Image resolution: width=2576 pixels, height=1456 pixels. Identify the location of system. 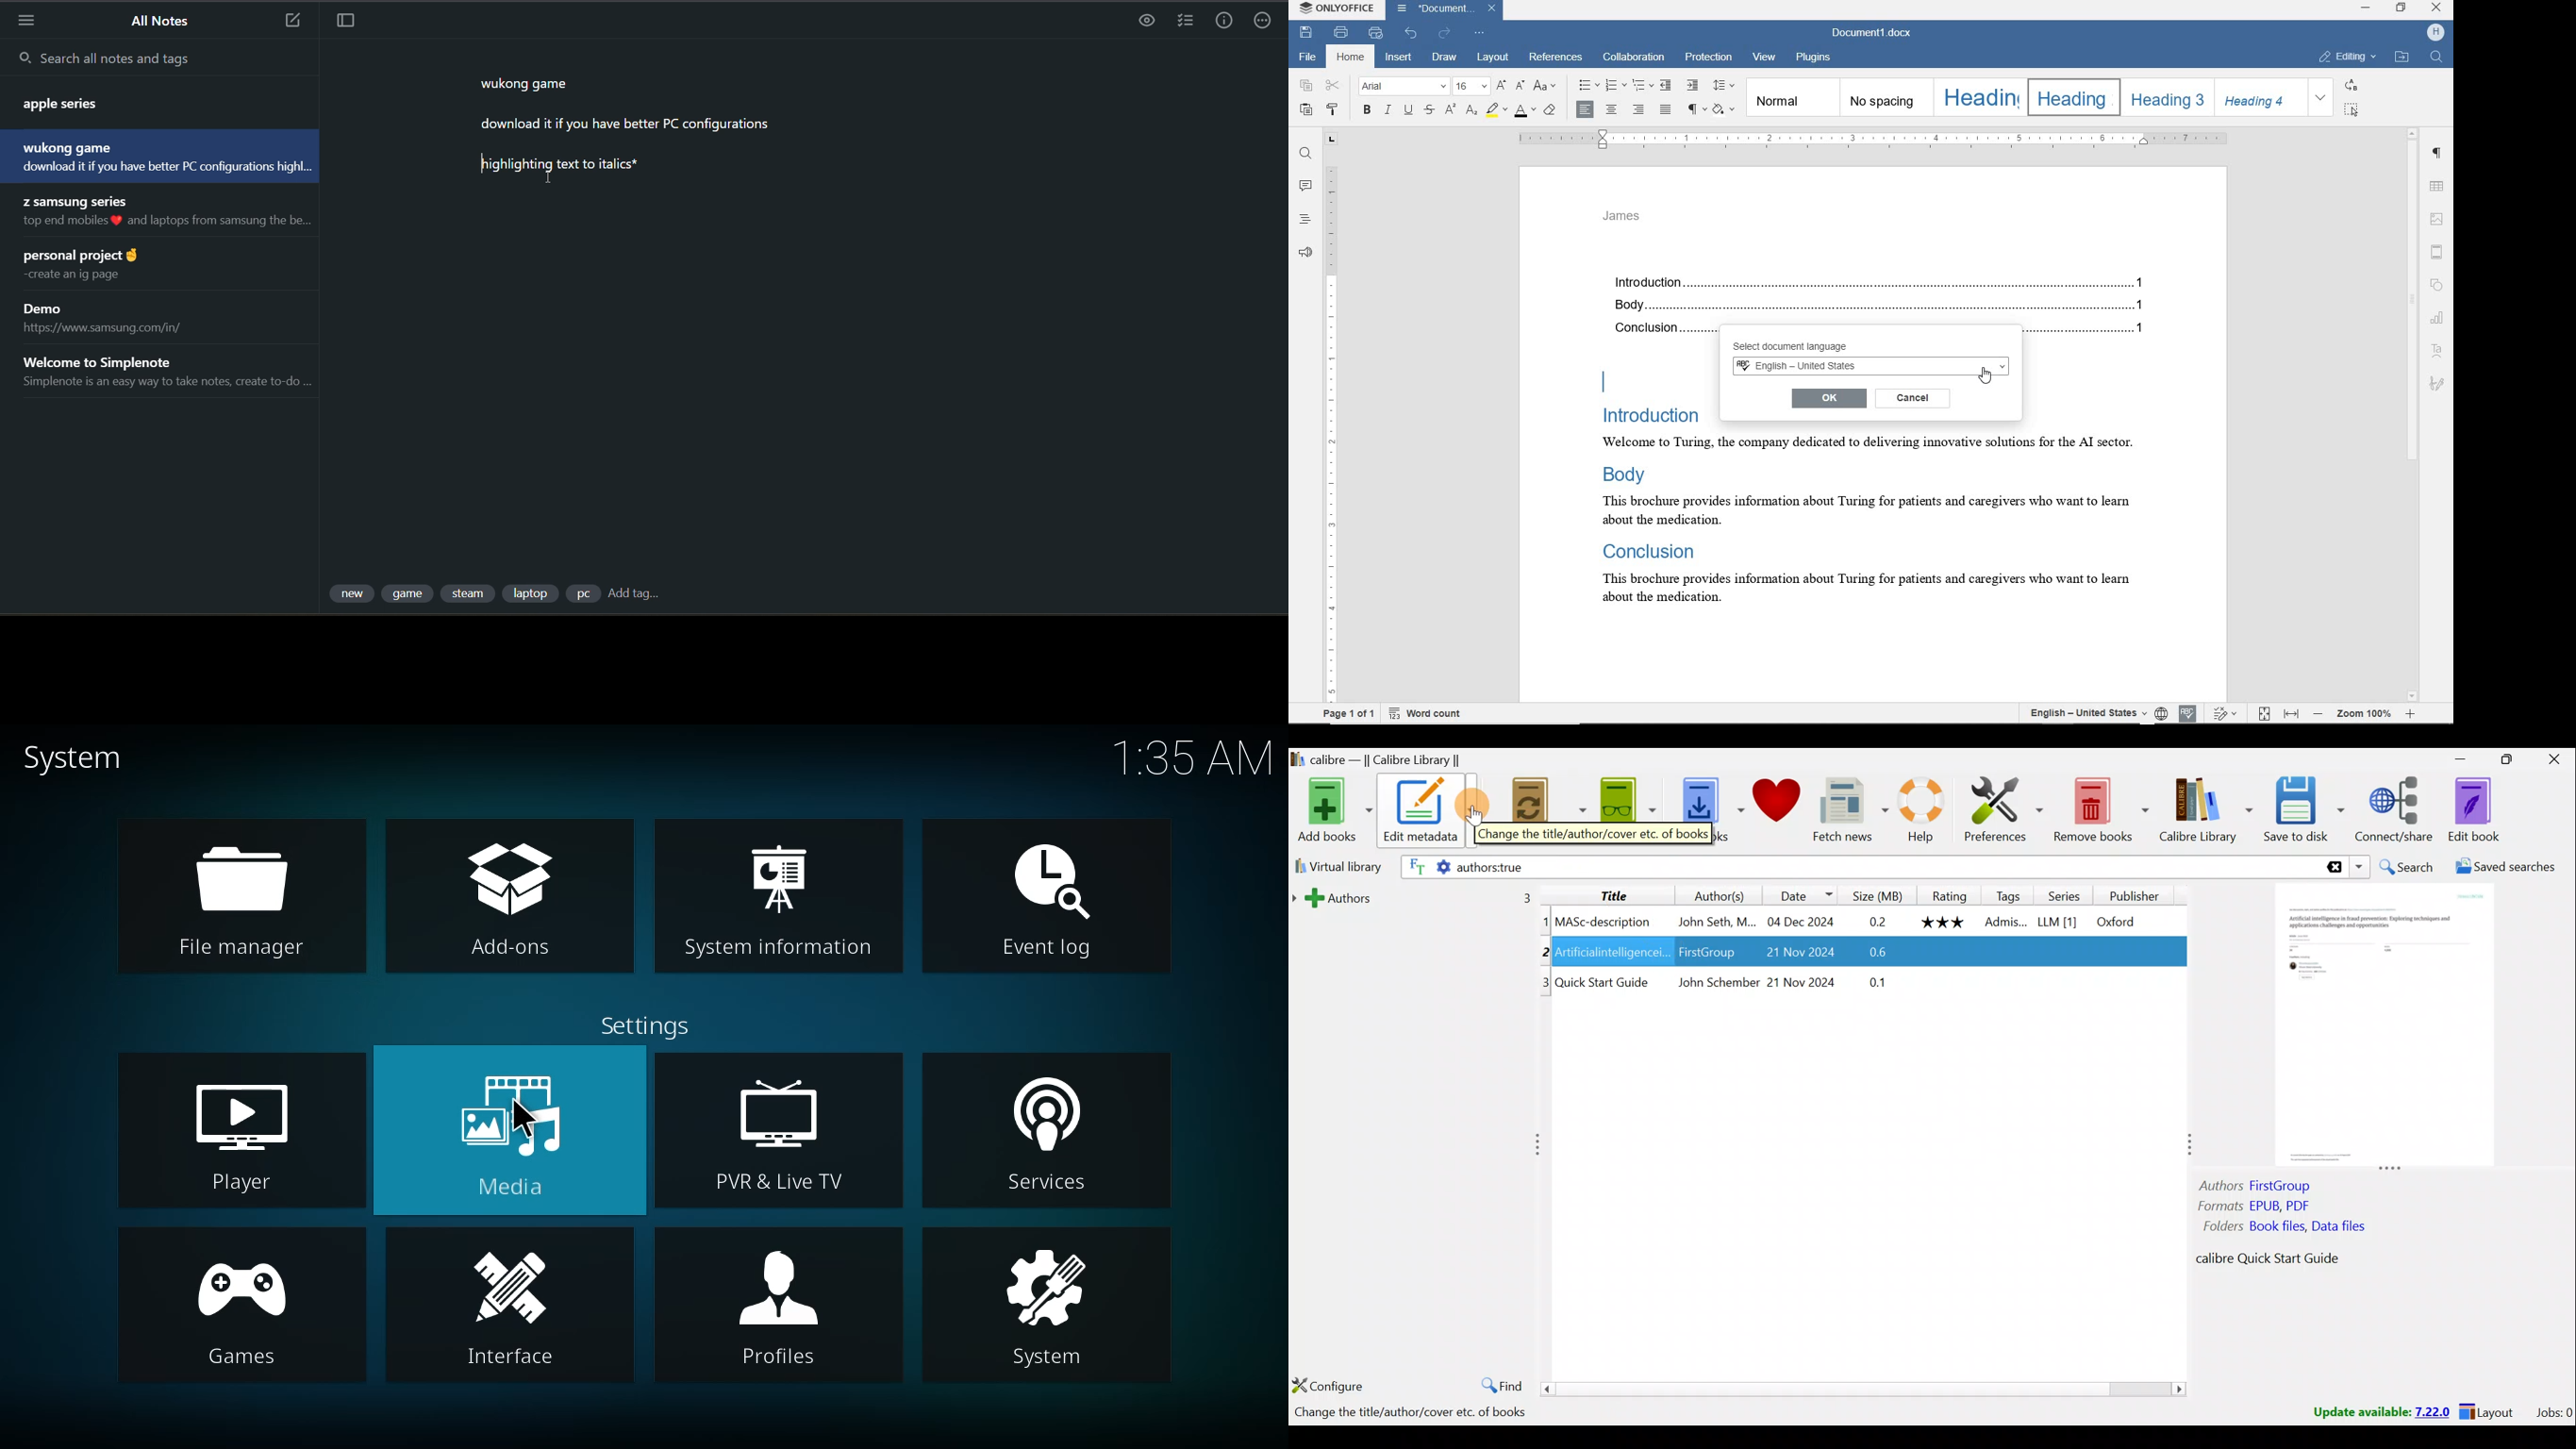
(1052, 1307).